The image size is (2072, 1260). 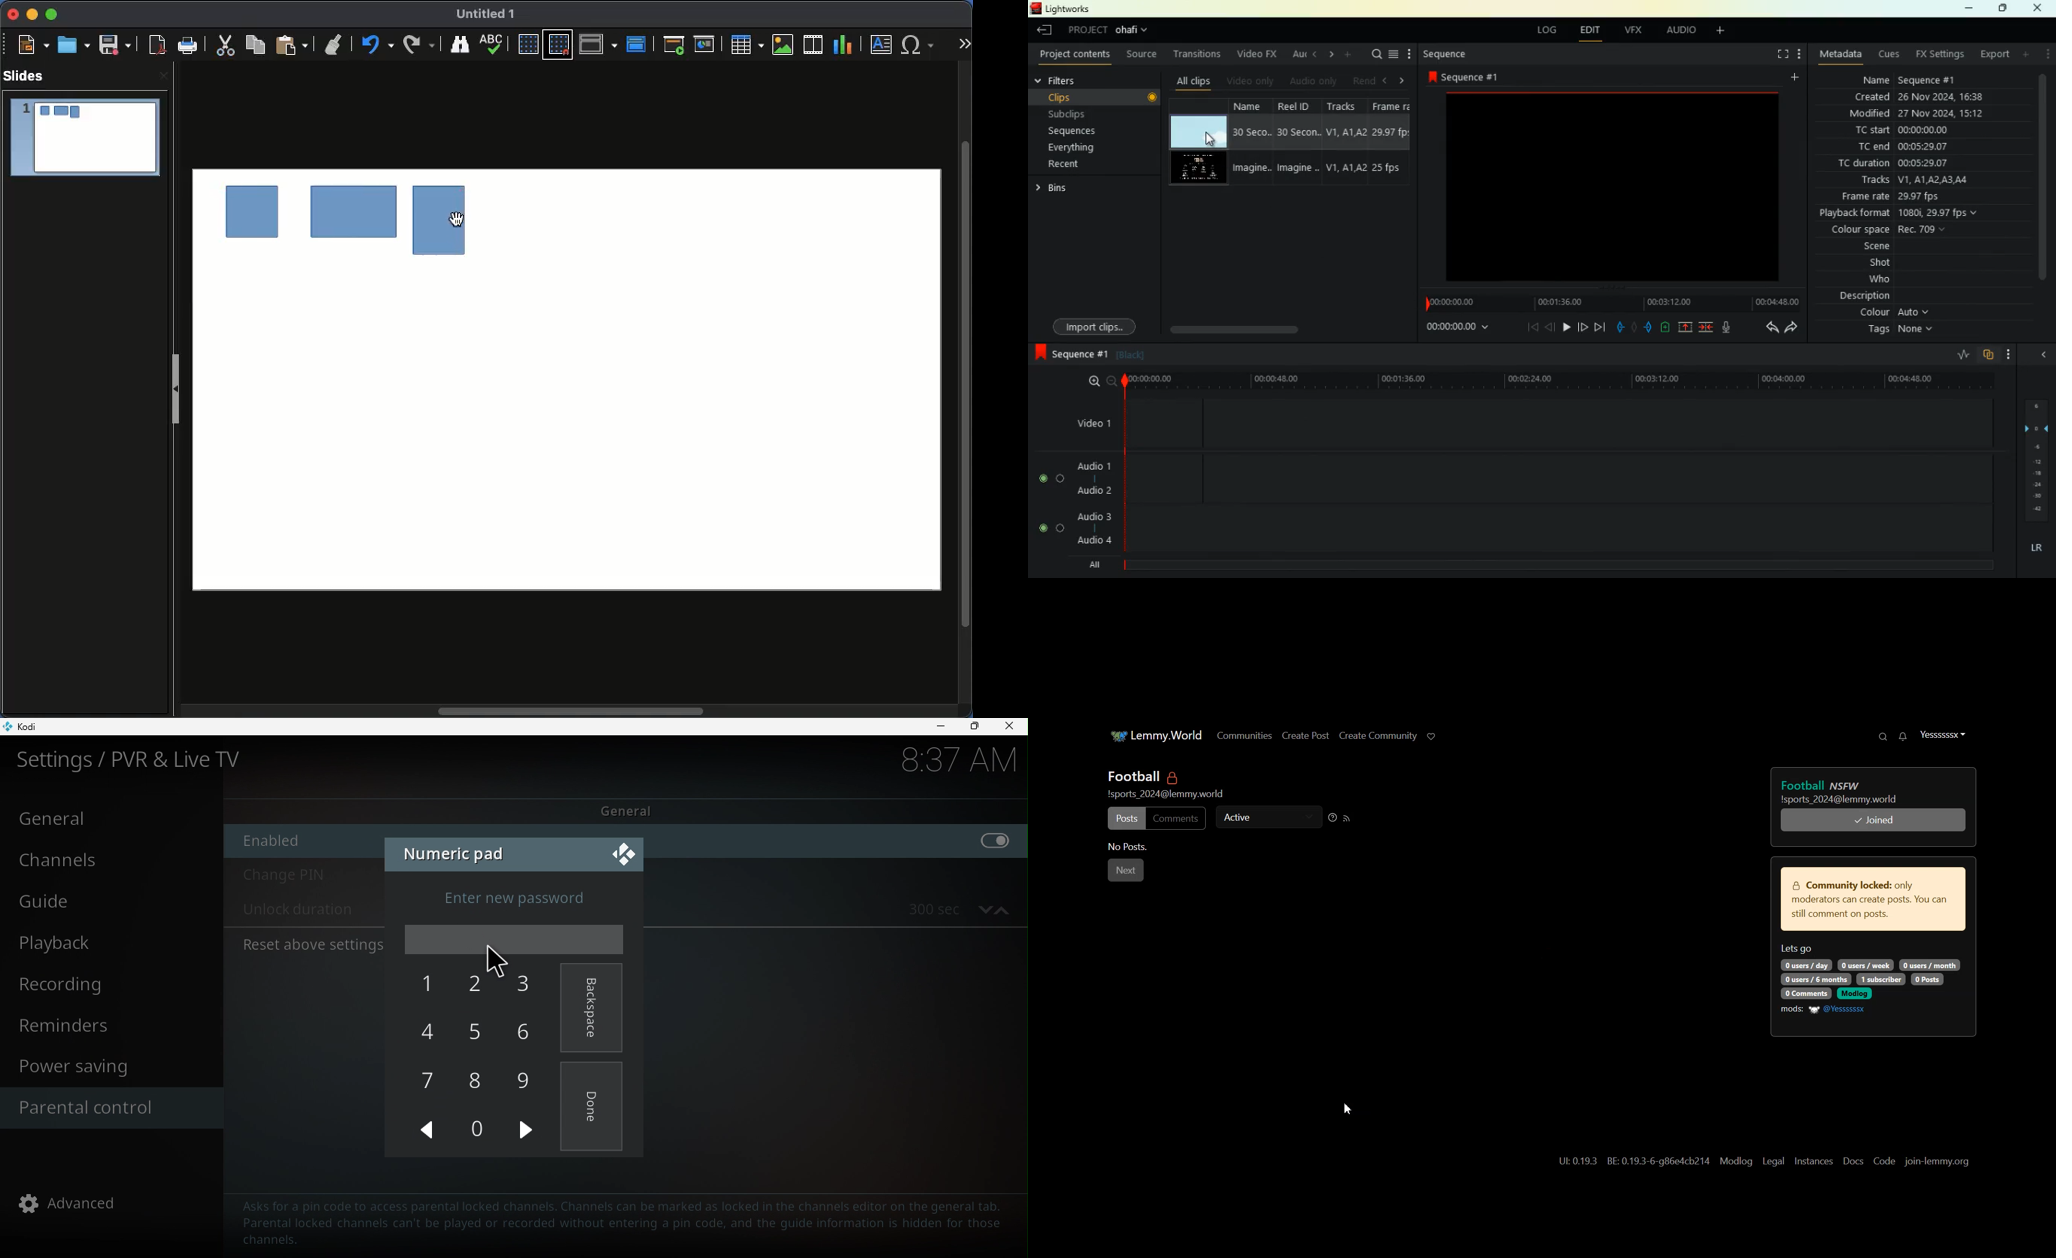 I want to click on add, so click(x=1793, y=78).